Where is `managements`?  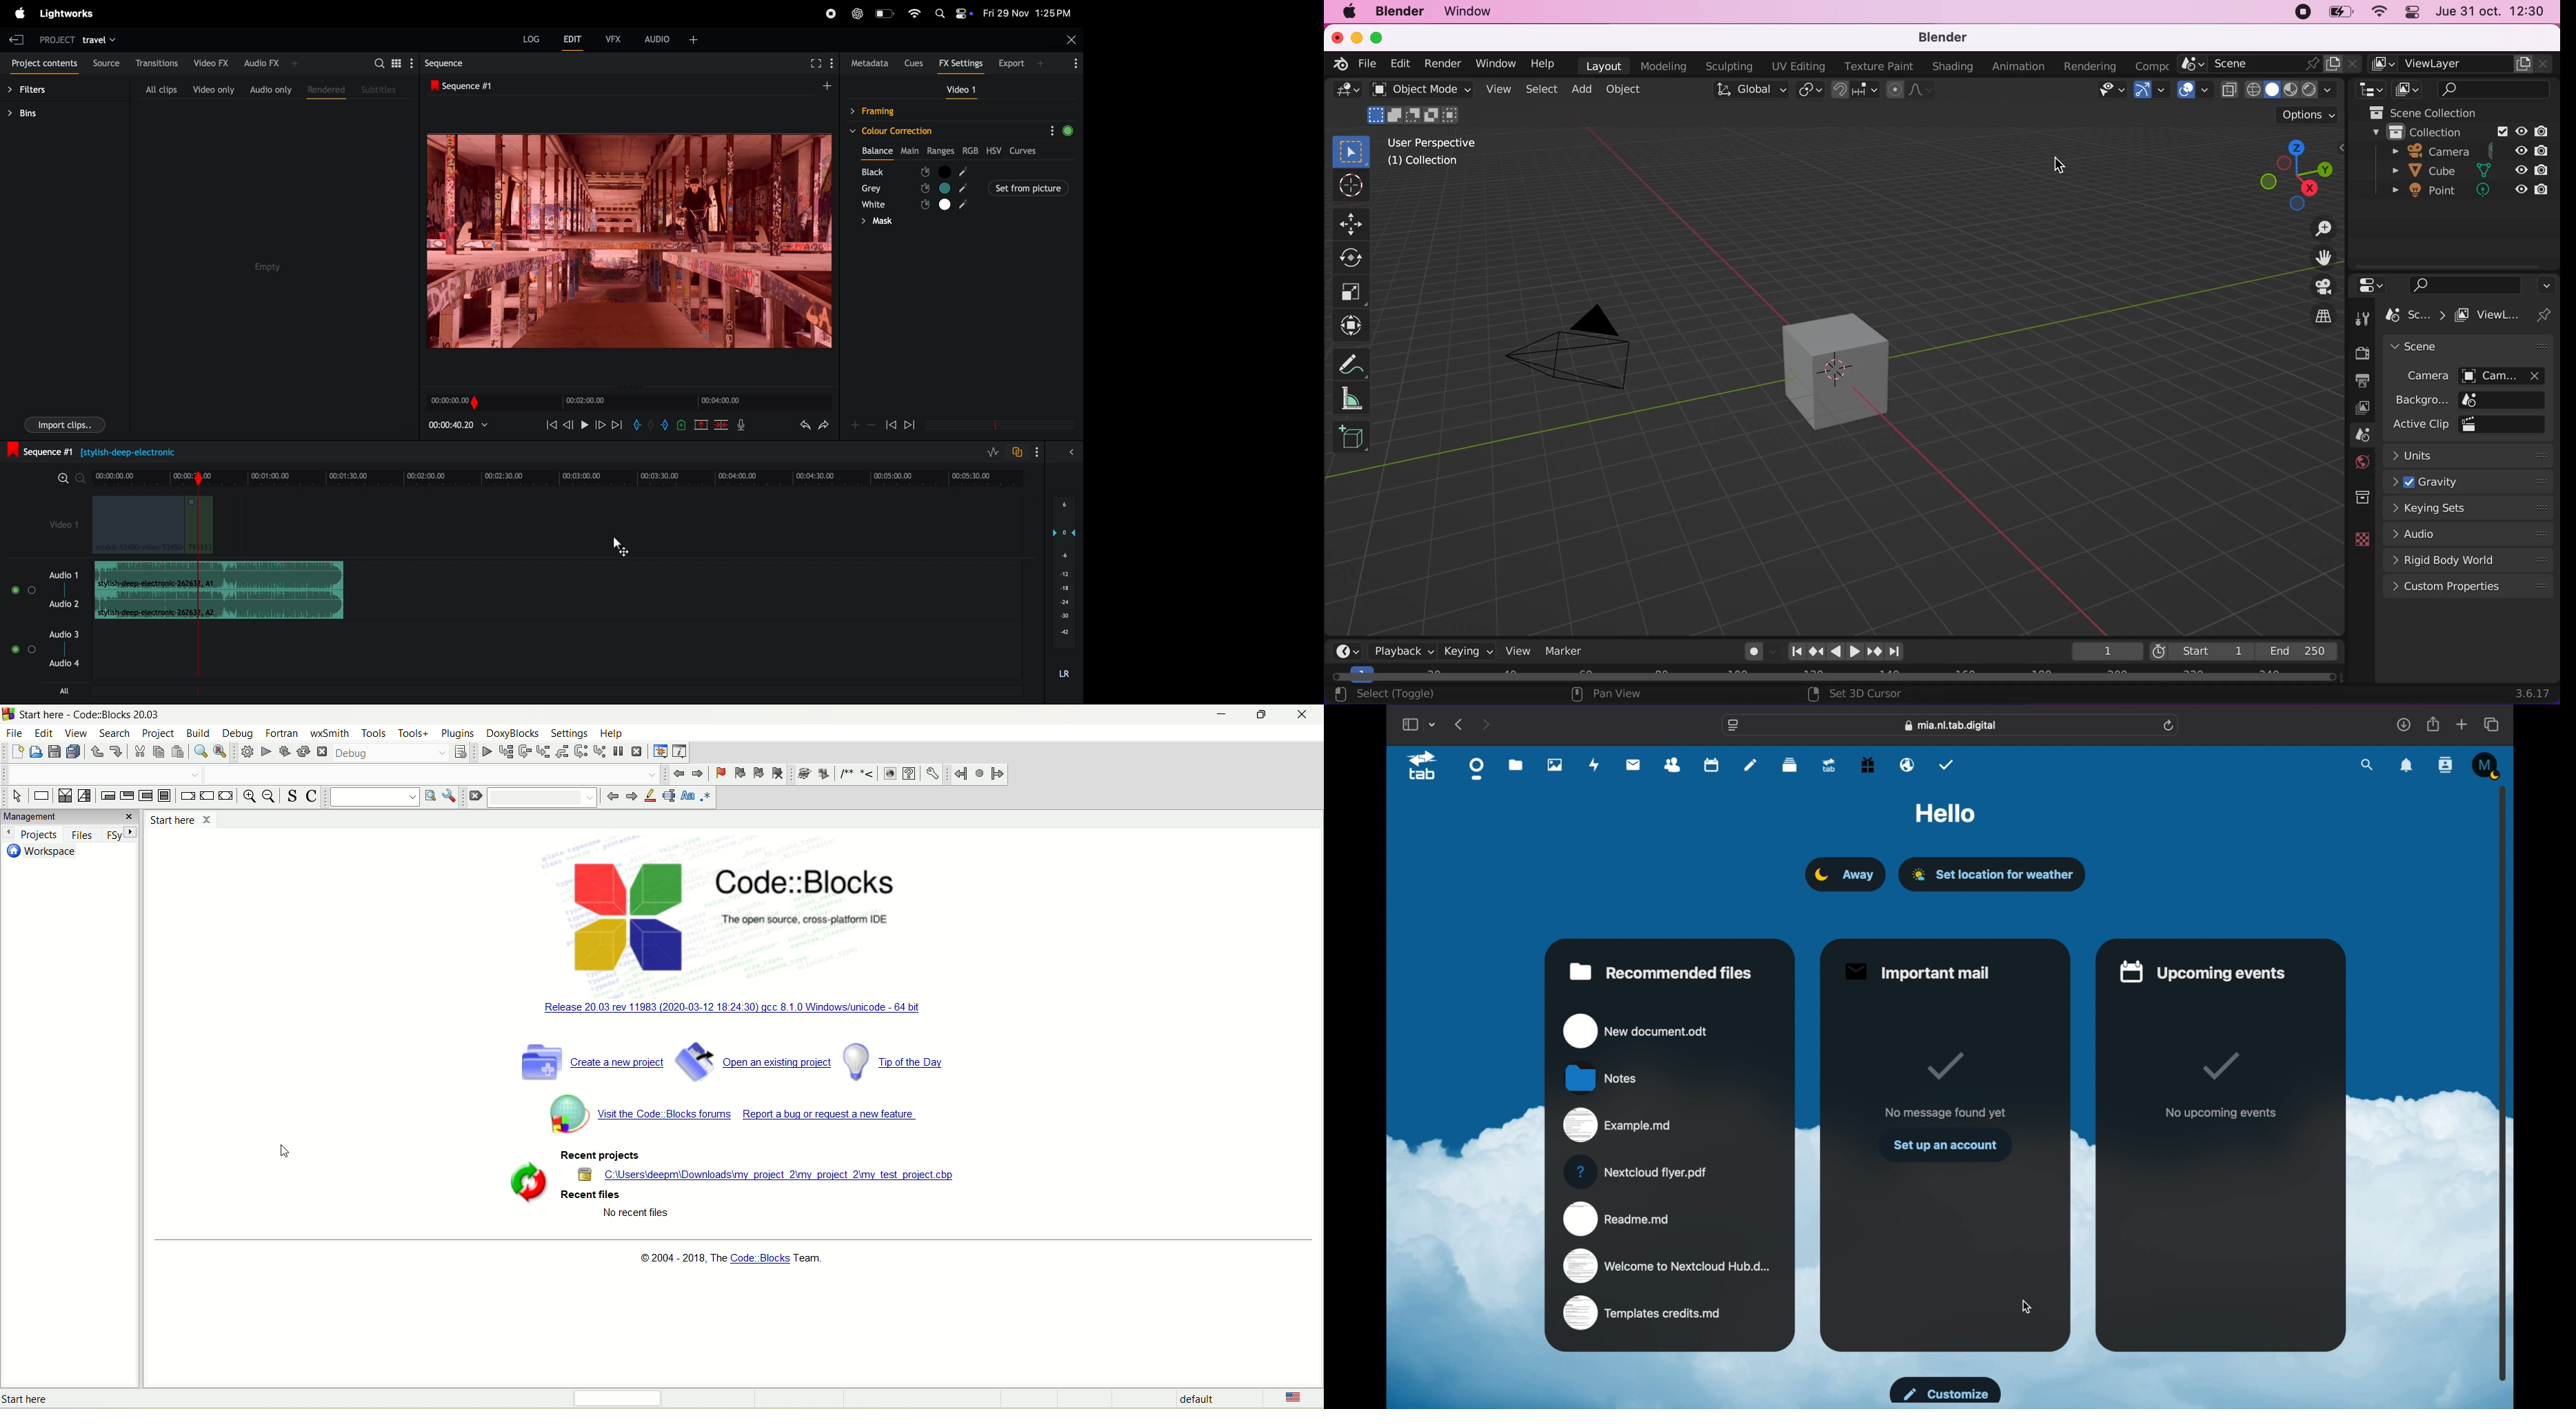 managements is located at coordinates (70, 817).